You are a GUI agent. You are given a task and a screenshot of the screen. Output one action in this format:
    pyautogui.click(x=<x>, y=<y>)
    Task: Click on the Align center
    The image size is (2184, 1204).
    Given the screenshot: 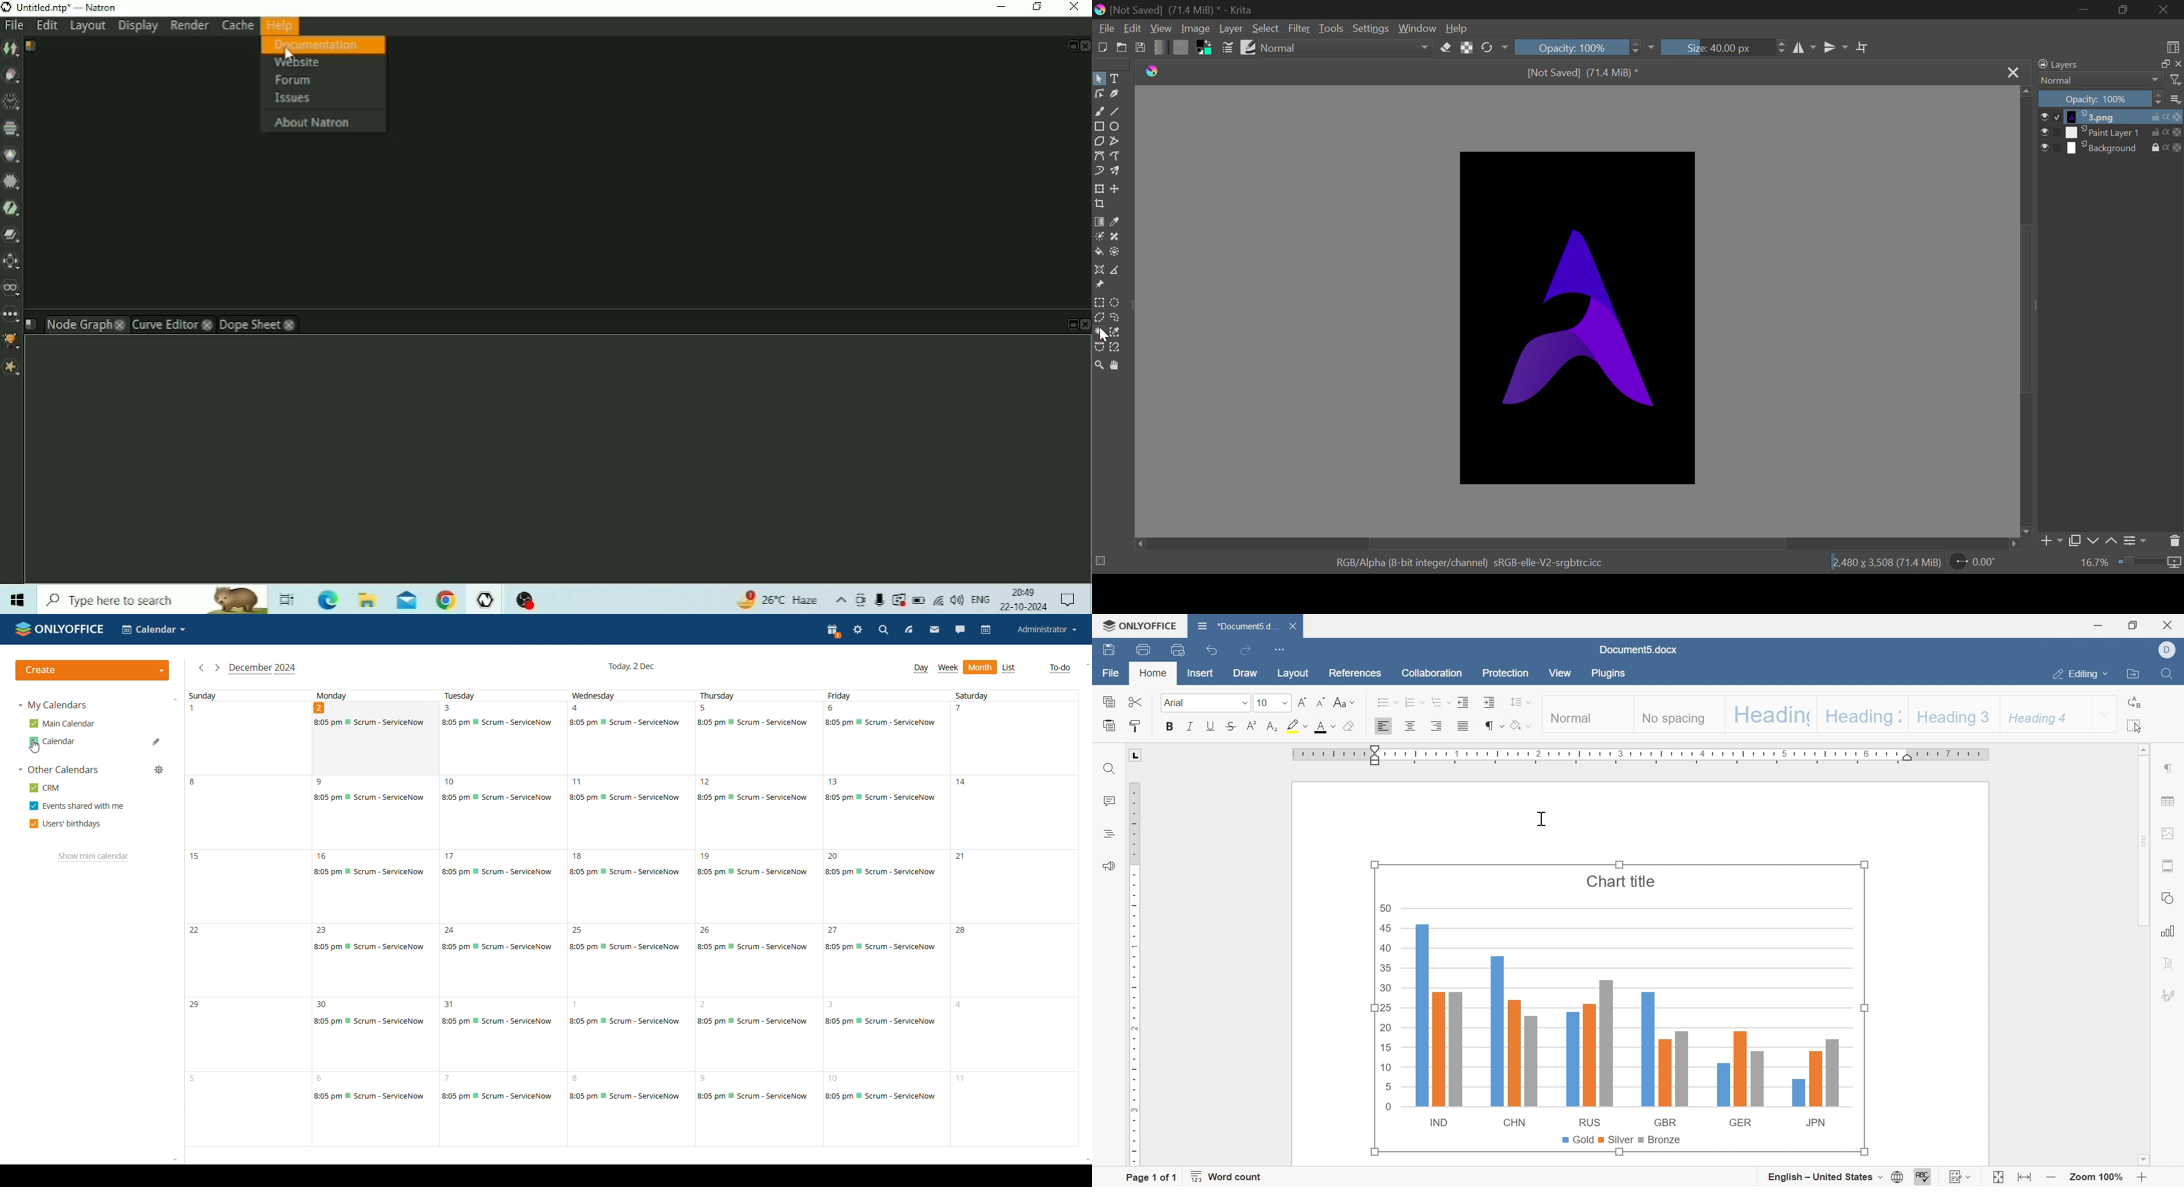 What is the action you would take?
    pyautogui.click(x=1410, y=725)
    